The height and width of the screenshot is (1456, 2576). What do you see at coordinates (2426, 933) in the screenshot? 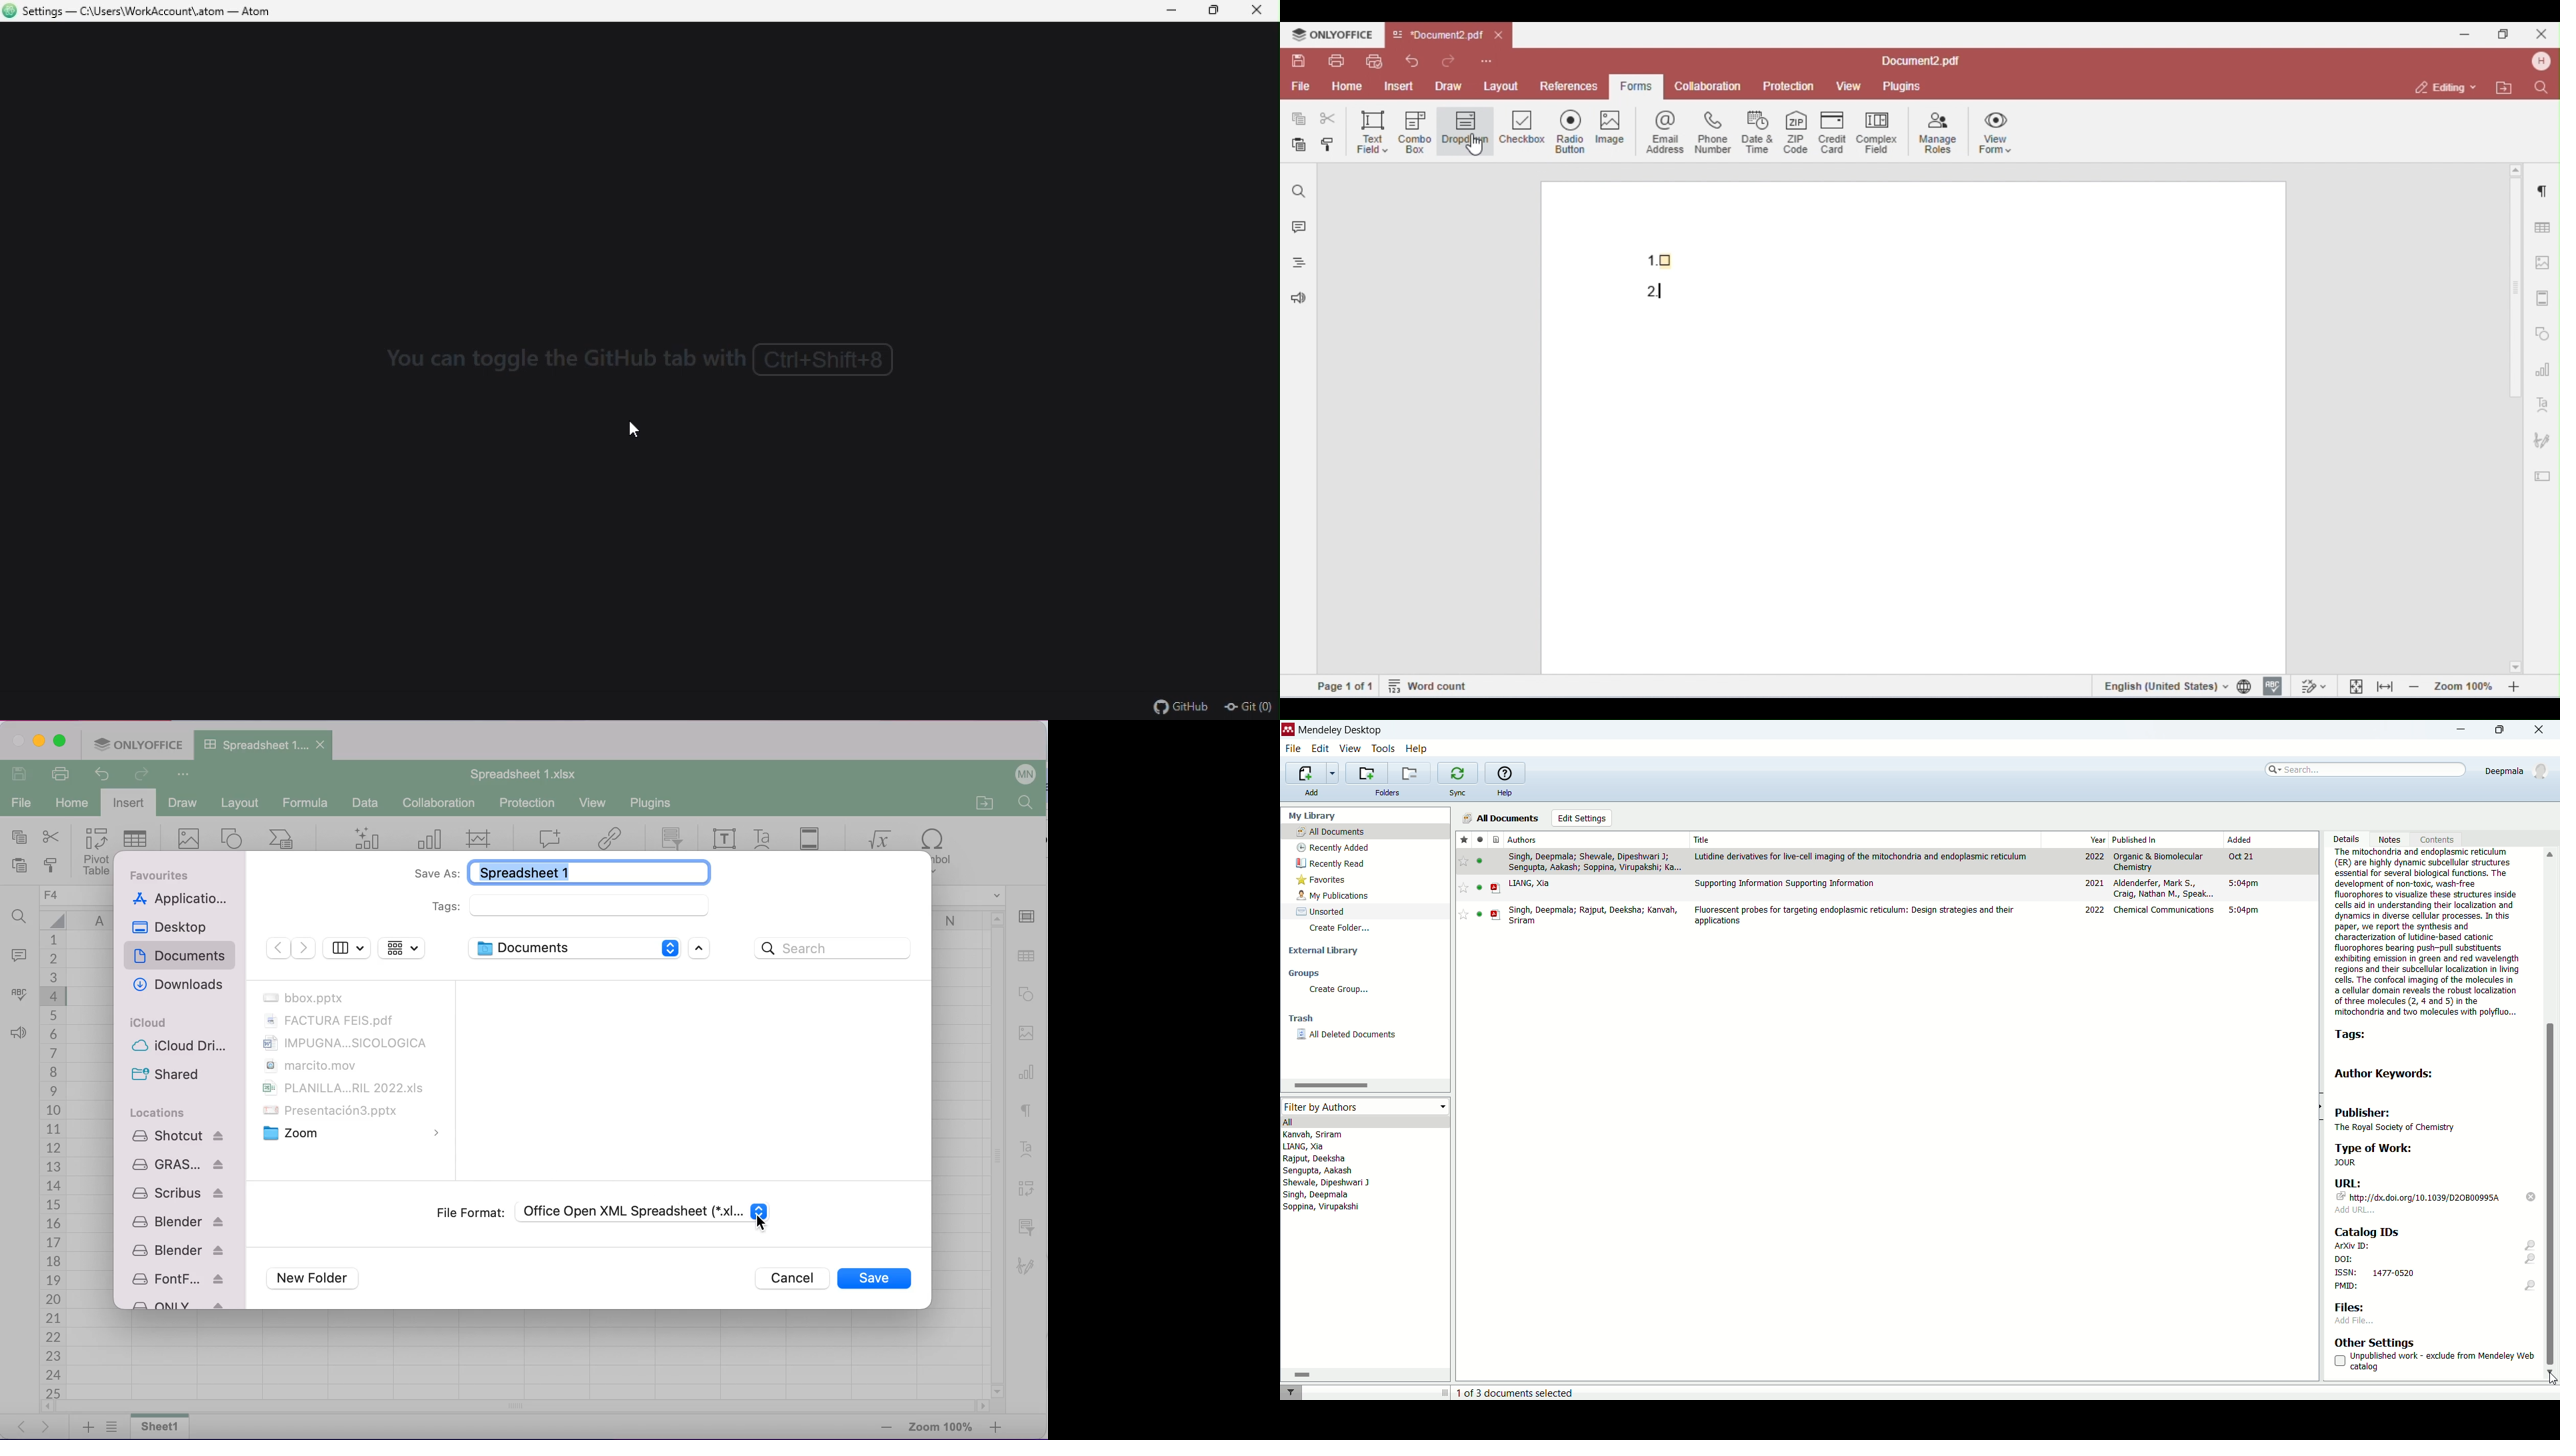
I see `Abstract:The mitochondria and endoplasmic reticulum(ER) are highly dynamic subcellular structures essential for several biological functions. The development of non-toxic, wash-free fluorophores to visualize these structures inside cells aid in understanding their localization and dynamics in diverse cellular processes. In this paper, we report the synthesis and characterization of lutidine-based cationic fluorophores bearing push-pull substituents exhibiting emission in green and red wavelength regions and their subcellular localization in living cells. The confocal imaging of the molecules in a cellular domain reveals the robust localization of three molecules (2, 4 and 5) in the mitochondria and two molecules with polyfluo` at bounding box center [2426, 933].